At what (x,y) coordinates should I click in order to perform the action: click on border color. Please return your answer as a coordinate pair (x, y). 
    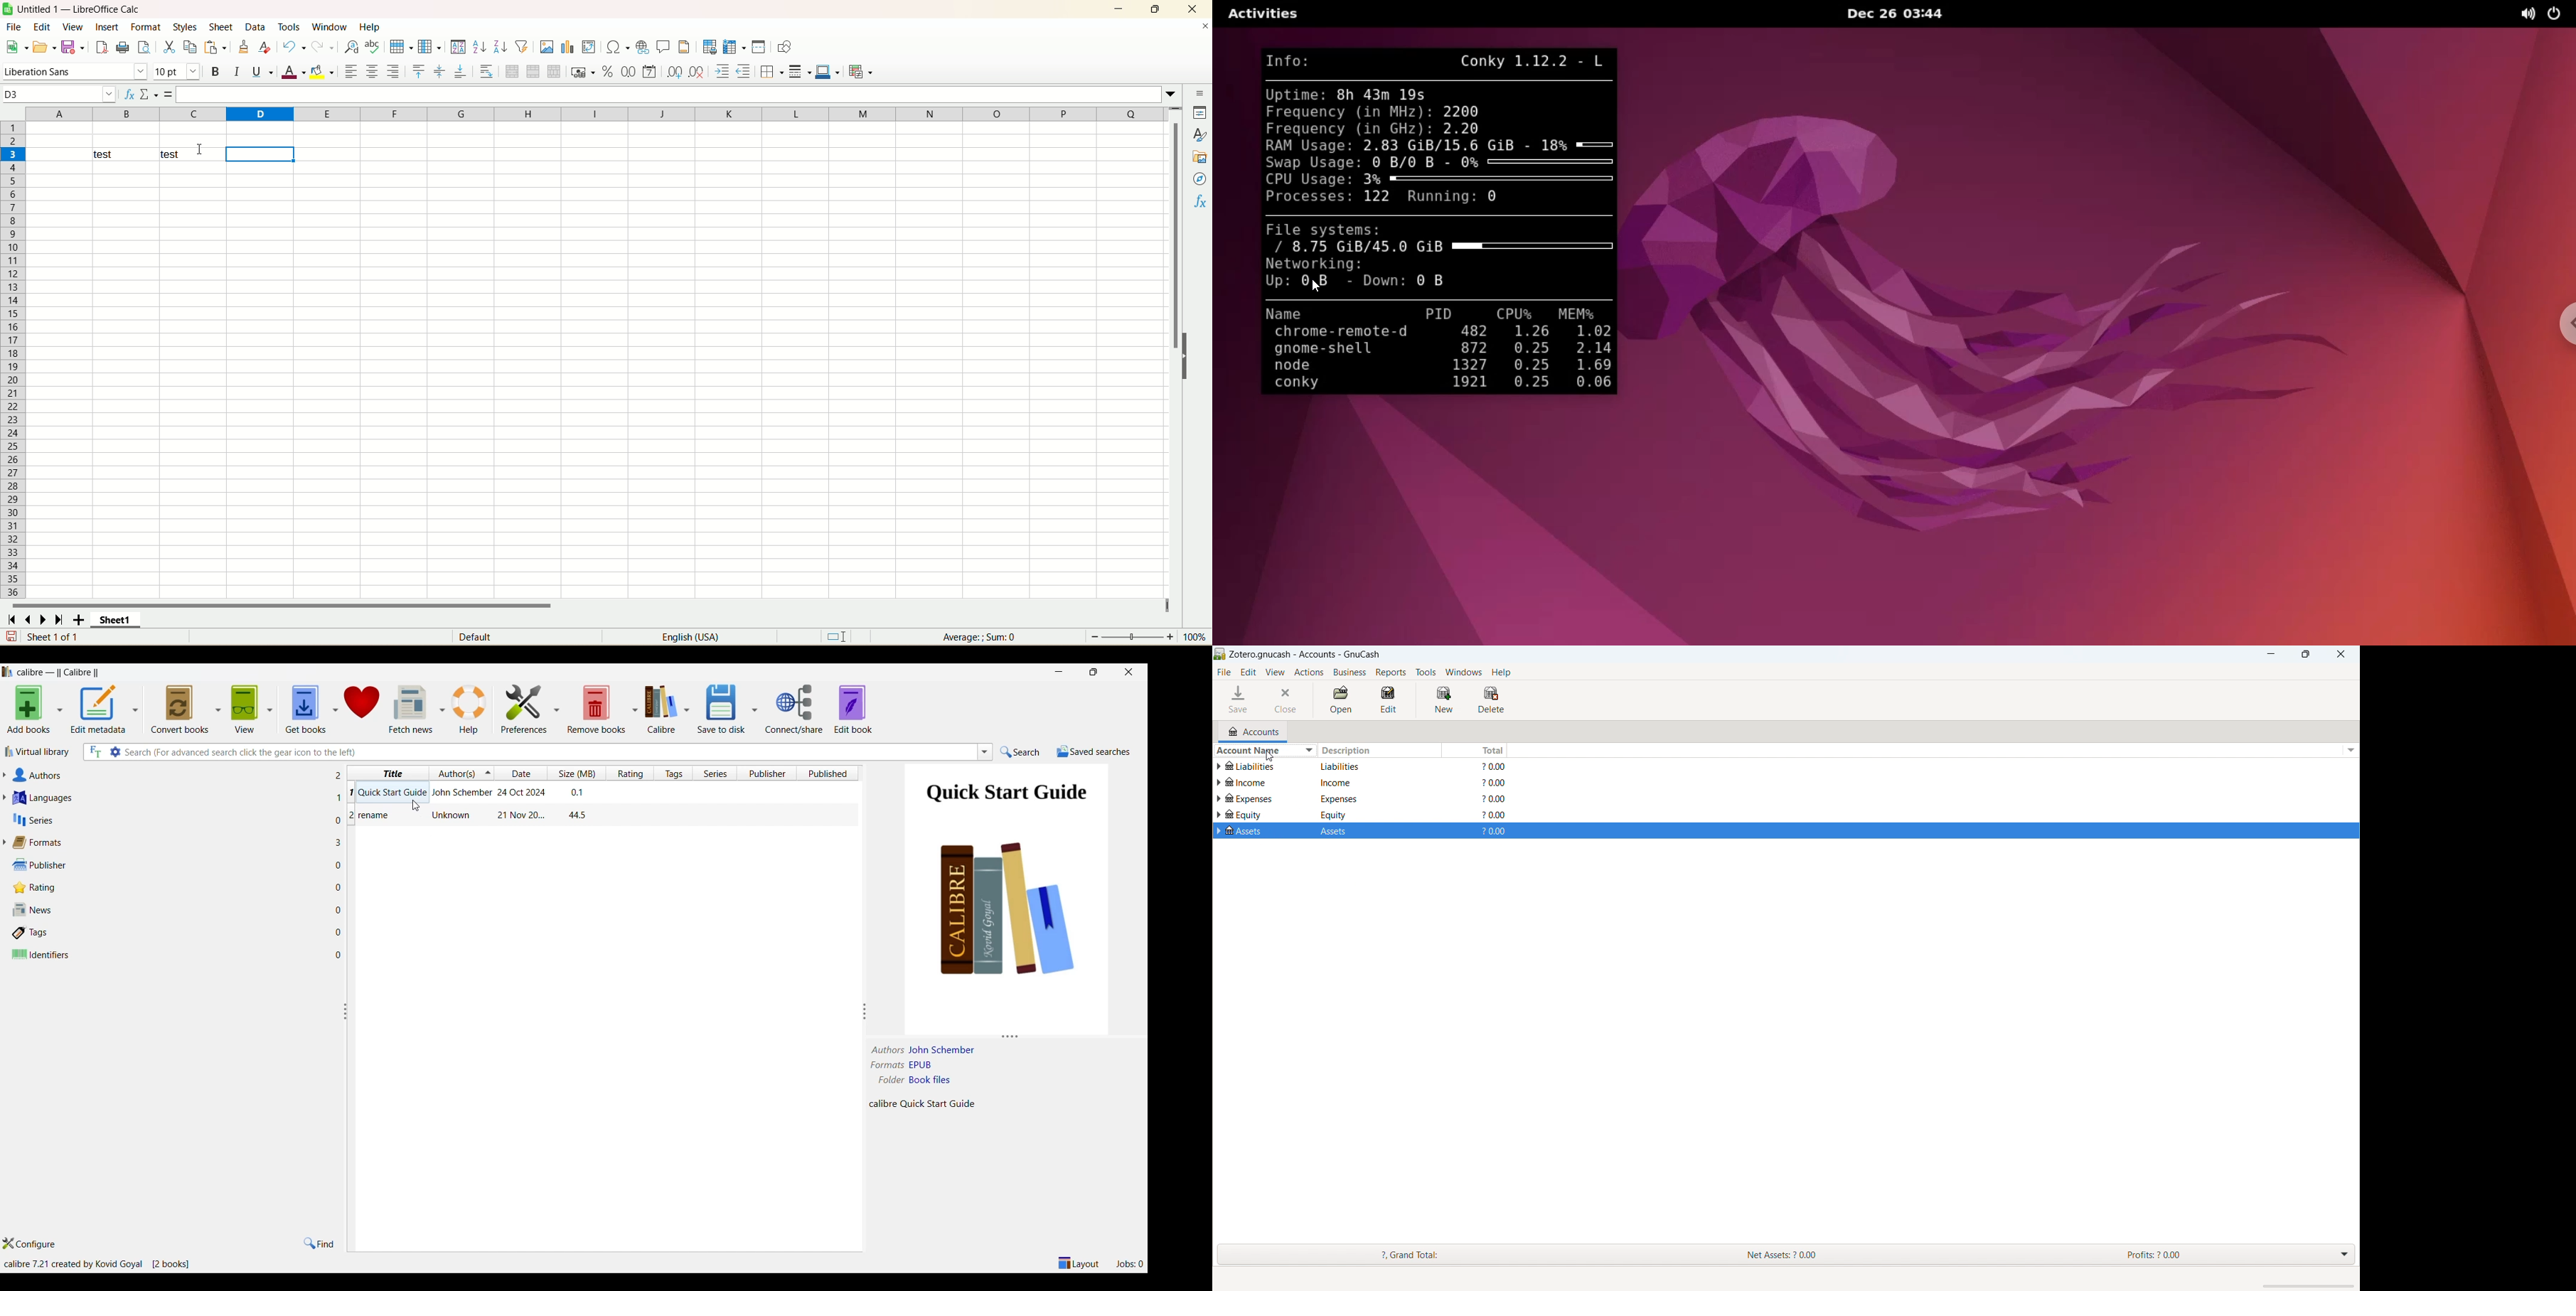
    Looking at the image, I should click on (828, 71).